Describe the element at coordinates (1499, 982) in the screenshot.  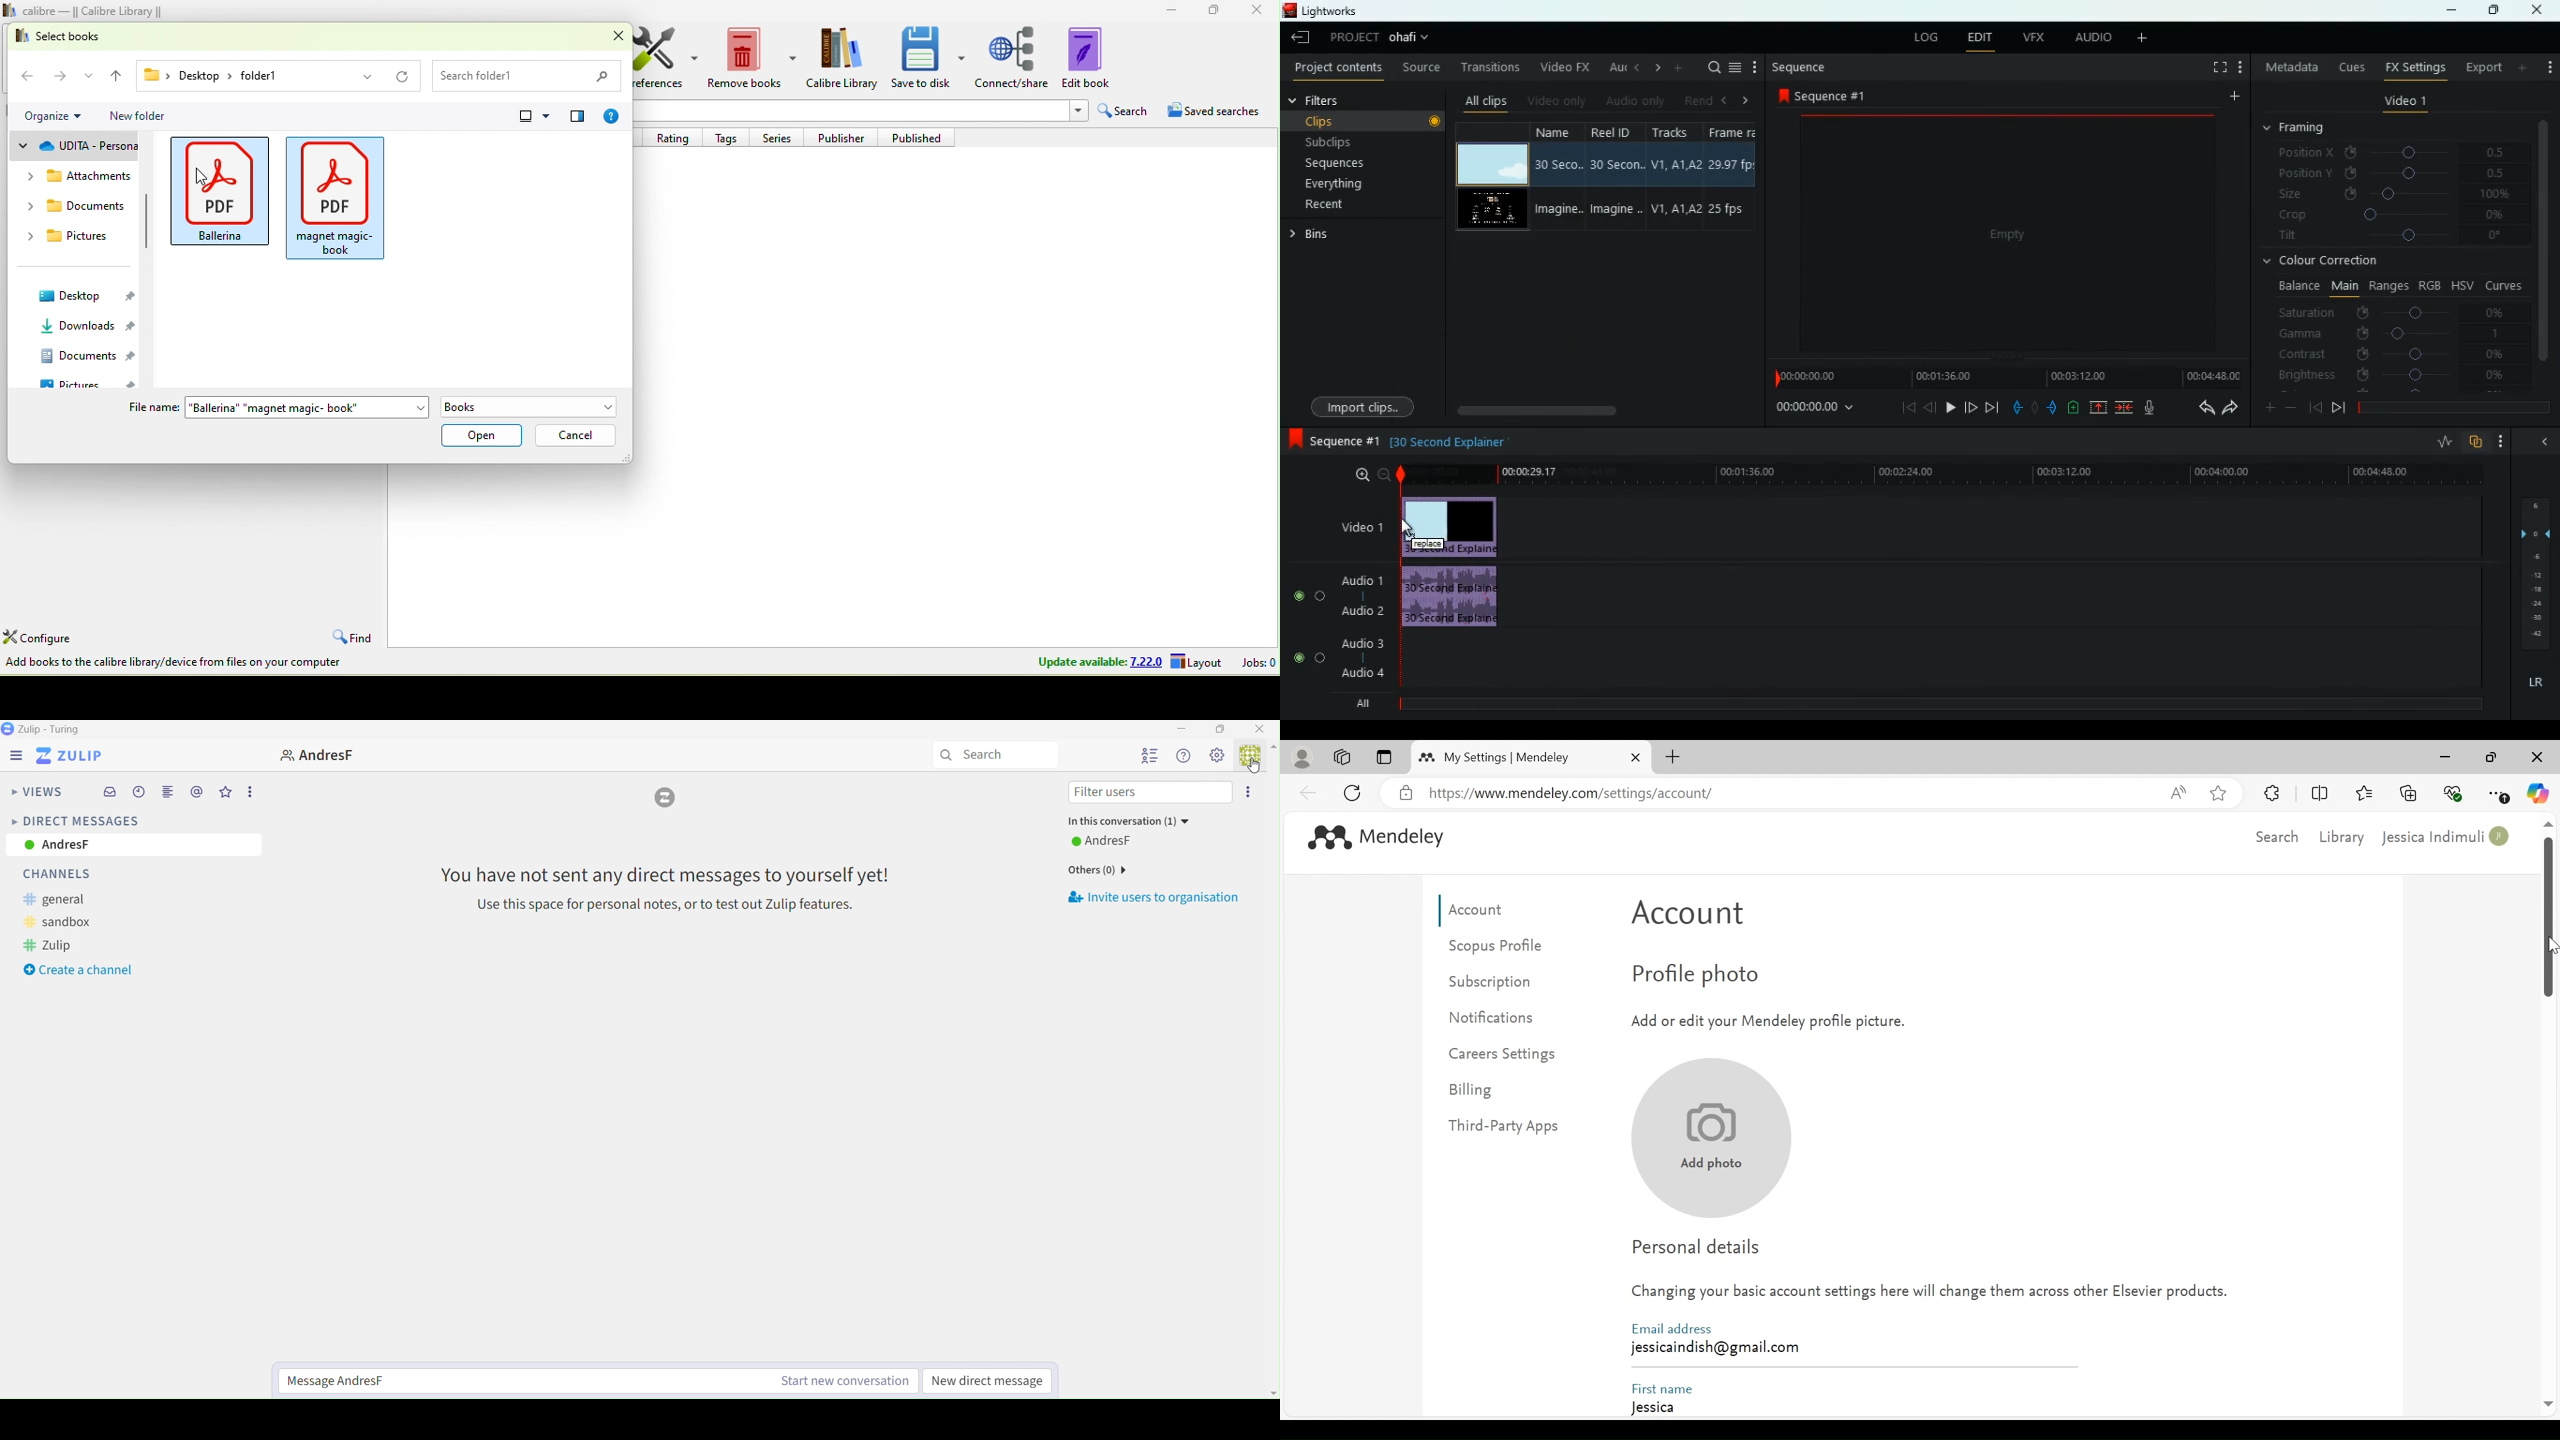
I see `Subscriptions` at that location.